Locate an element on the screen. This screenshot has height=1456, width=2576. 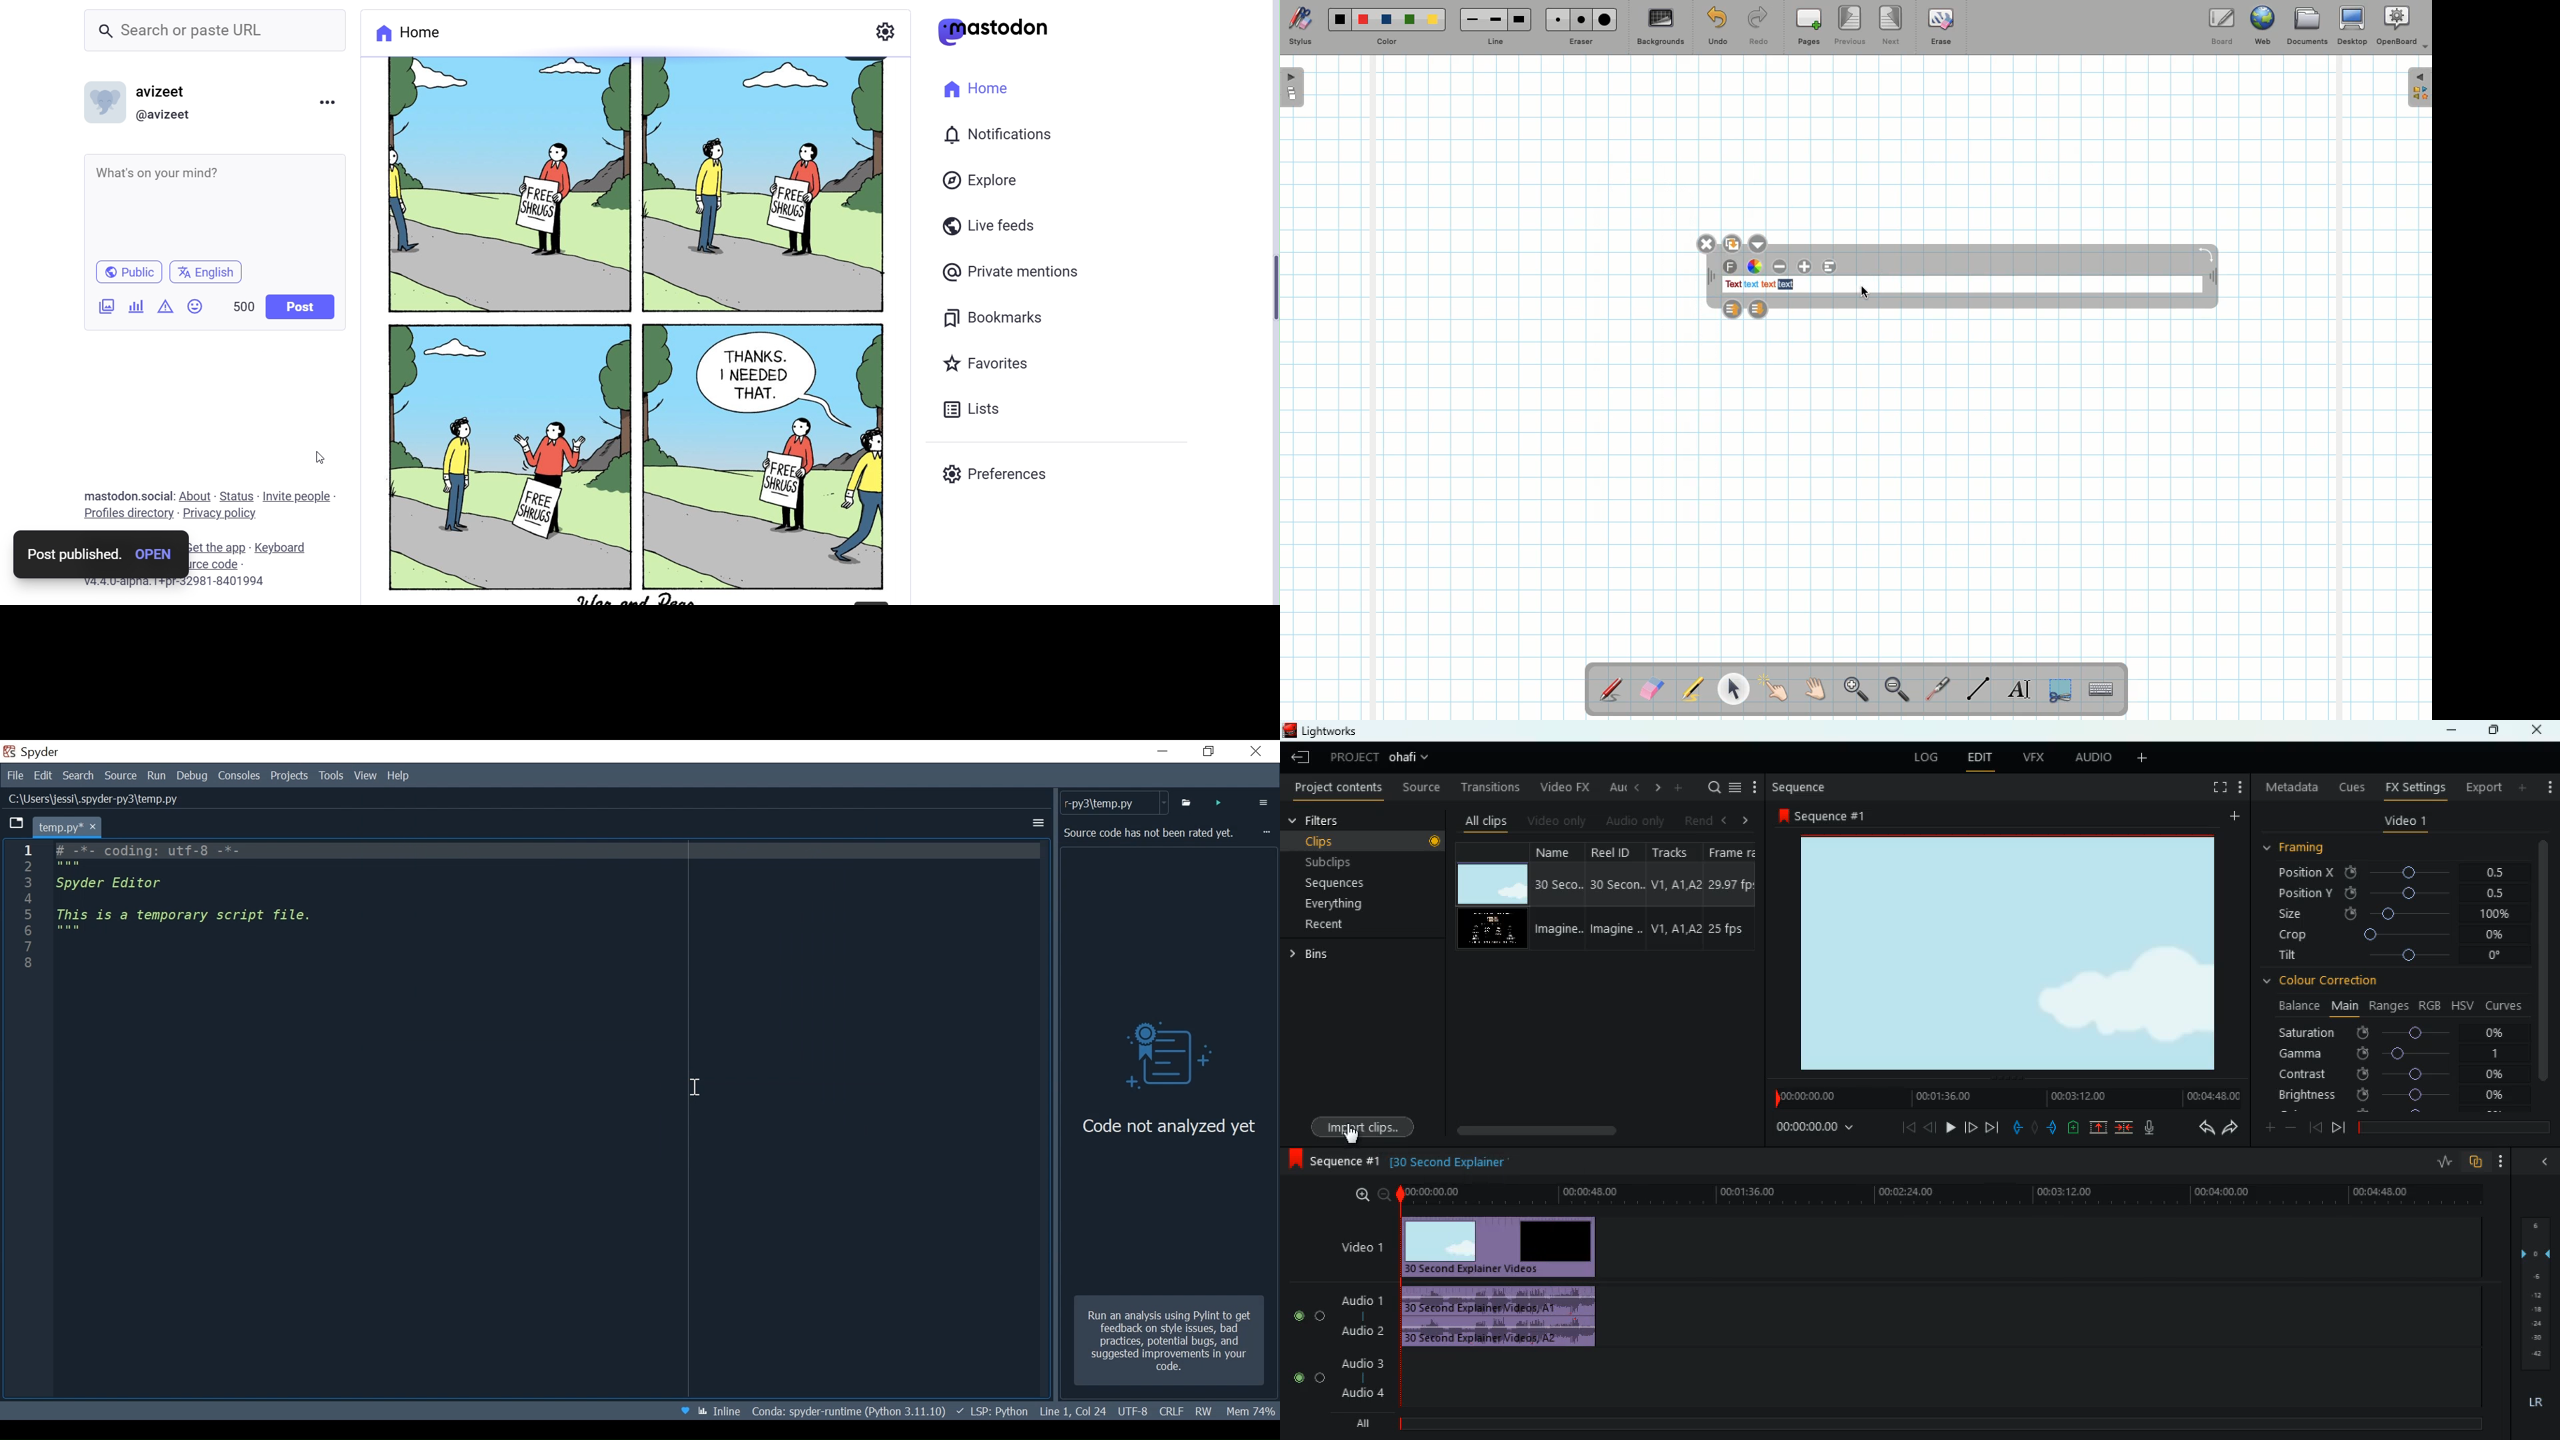
colour correction is located at coordinates (2325, 983).